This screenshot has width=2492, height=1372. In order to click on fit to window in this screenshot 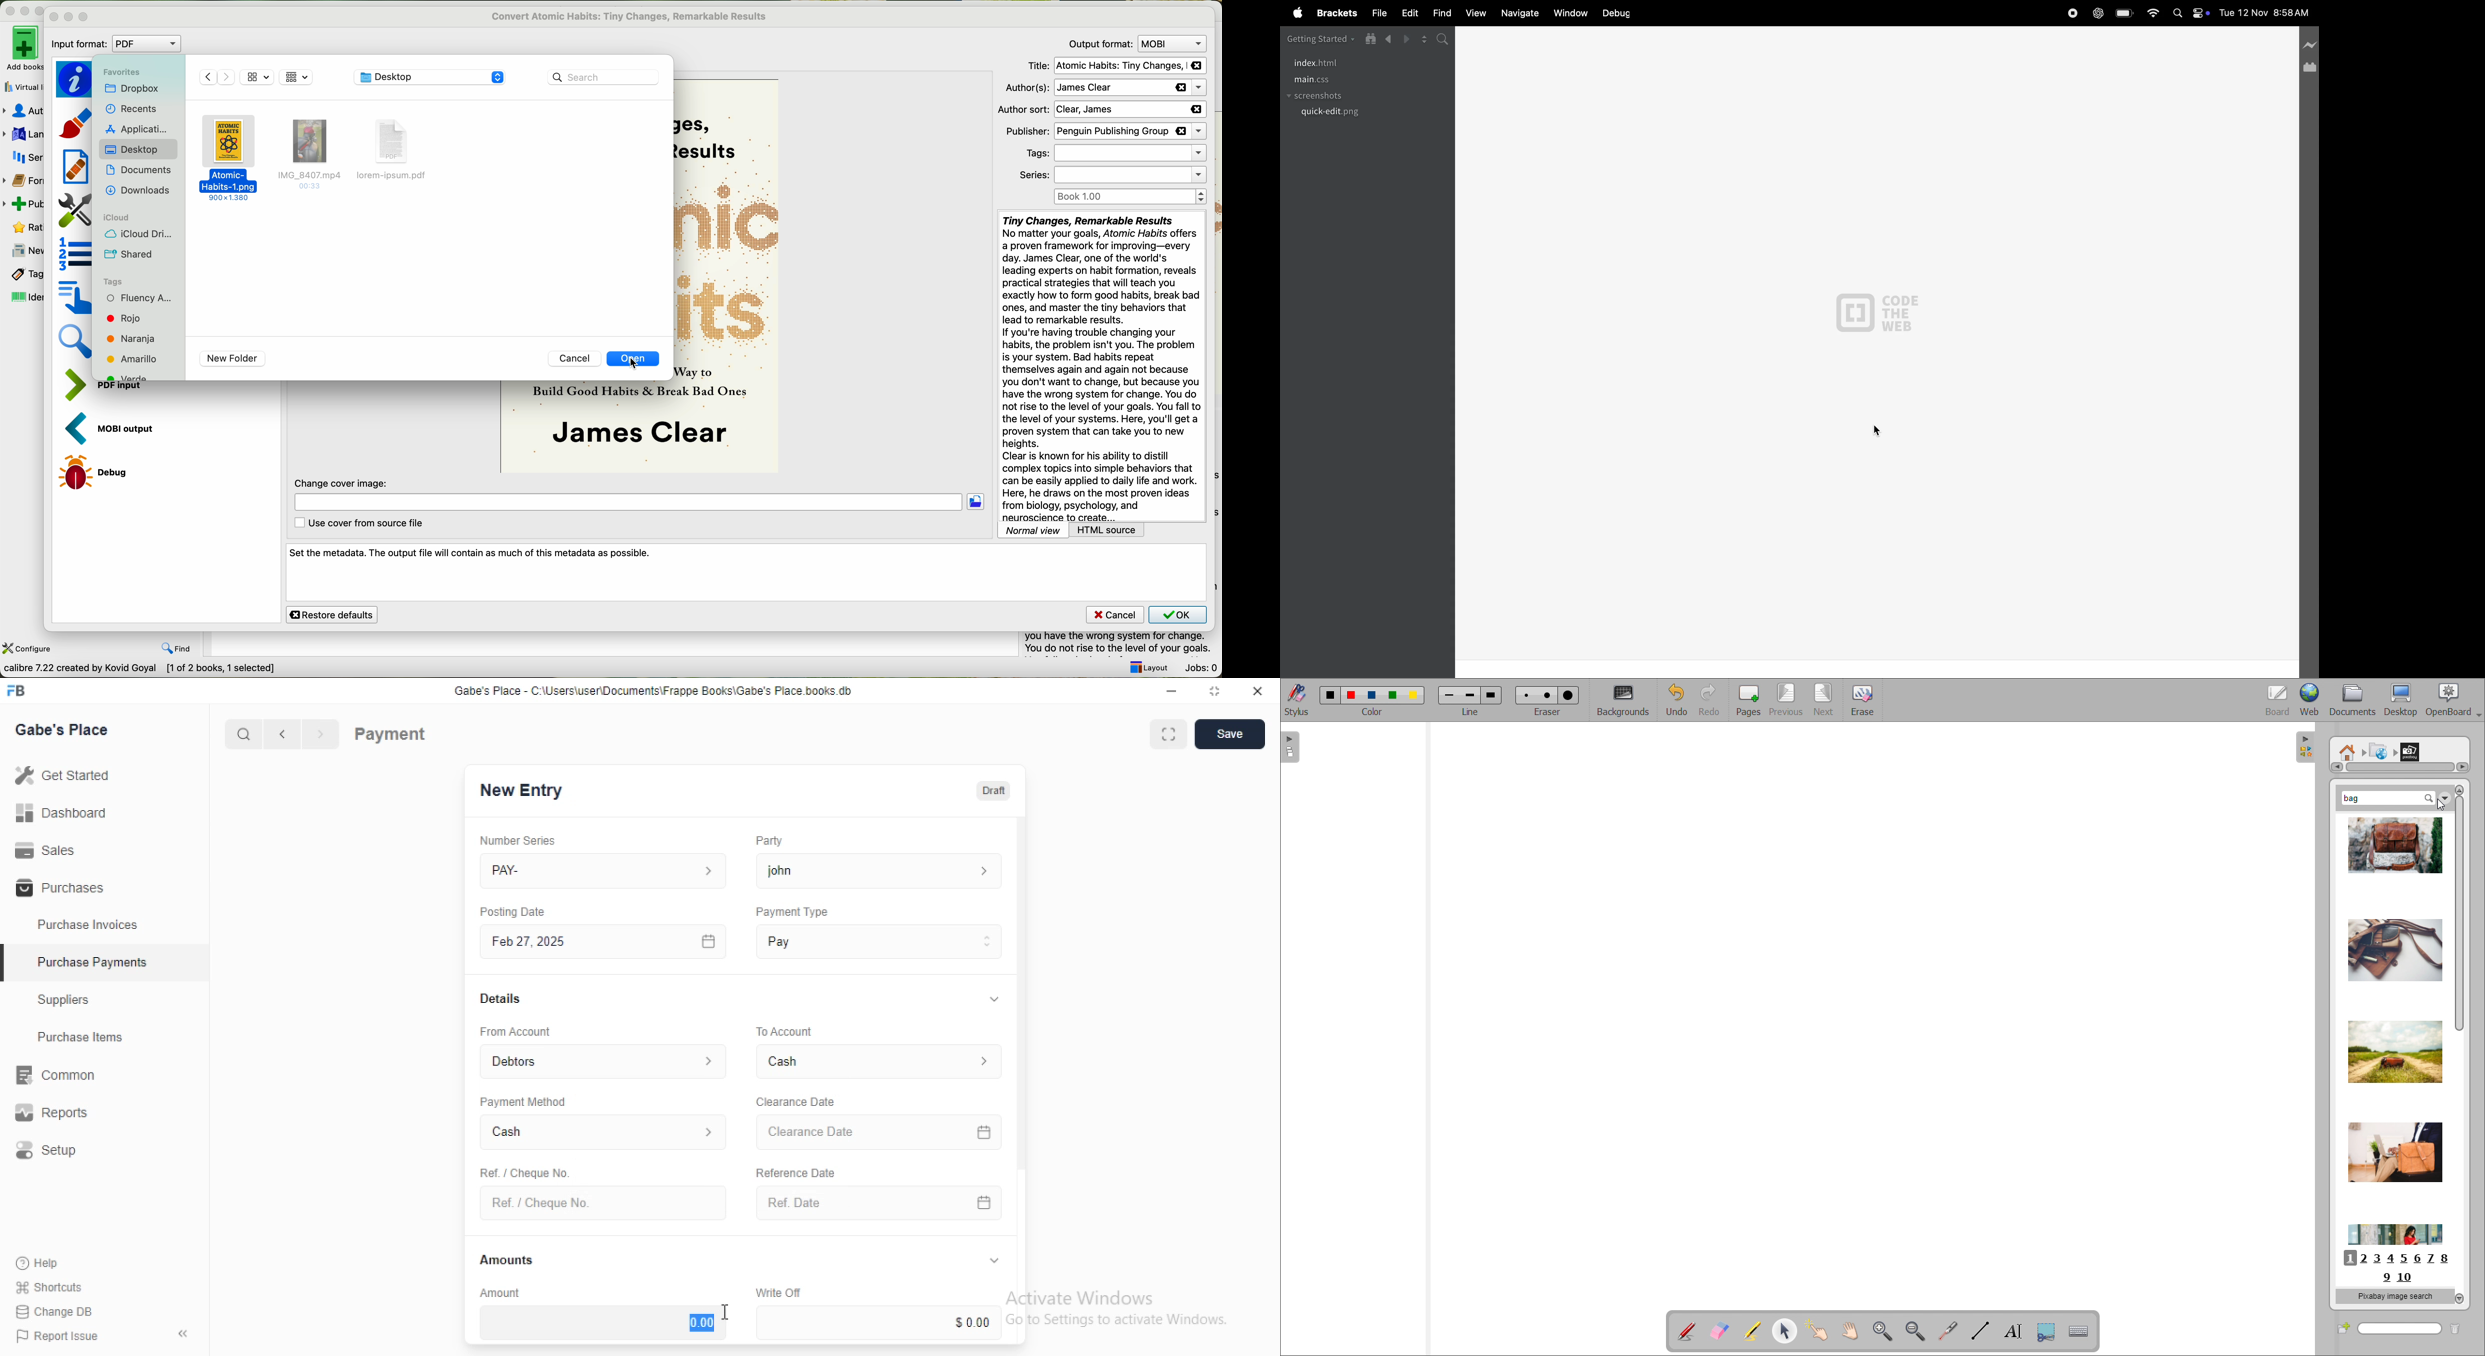, I will do `click(1168, 736)`.